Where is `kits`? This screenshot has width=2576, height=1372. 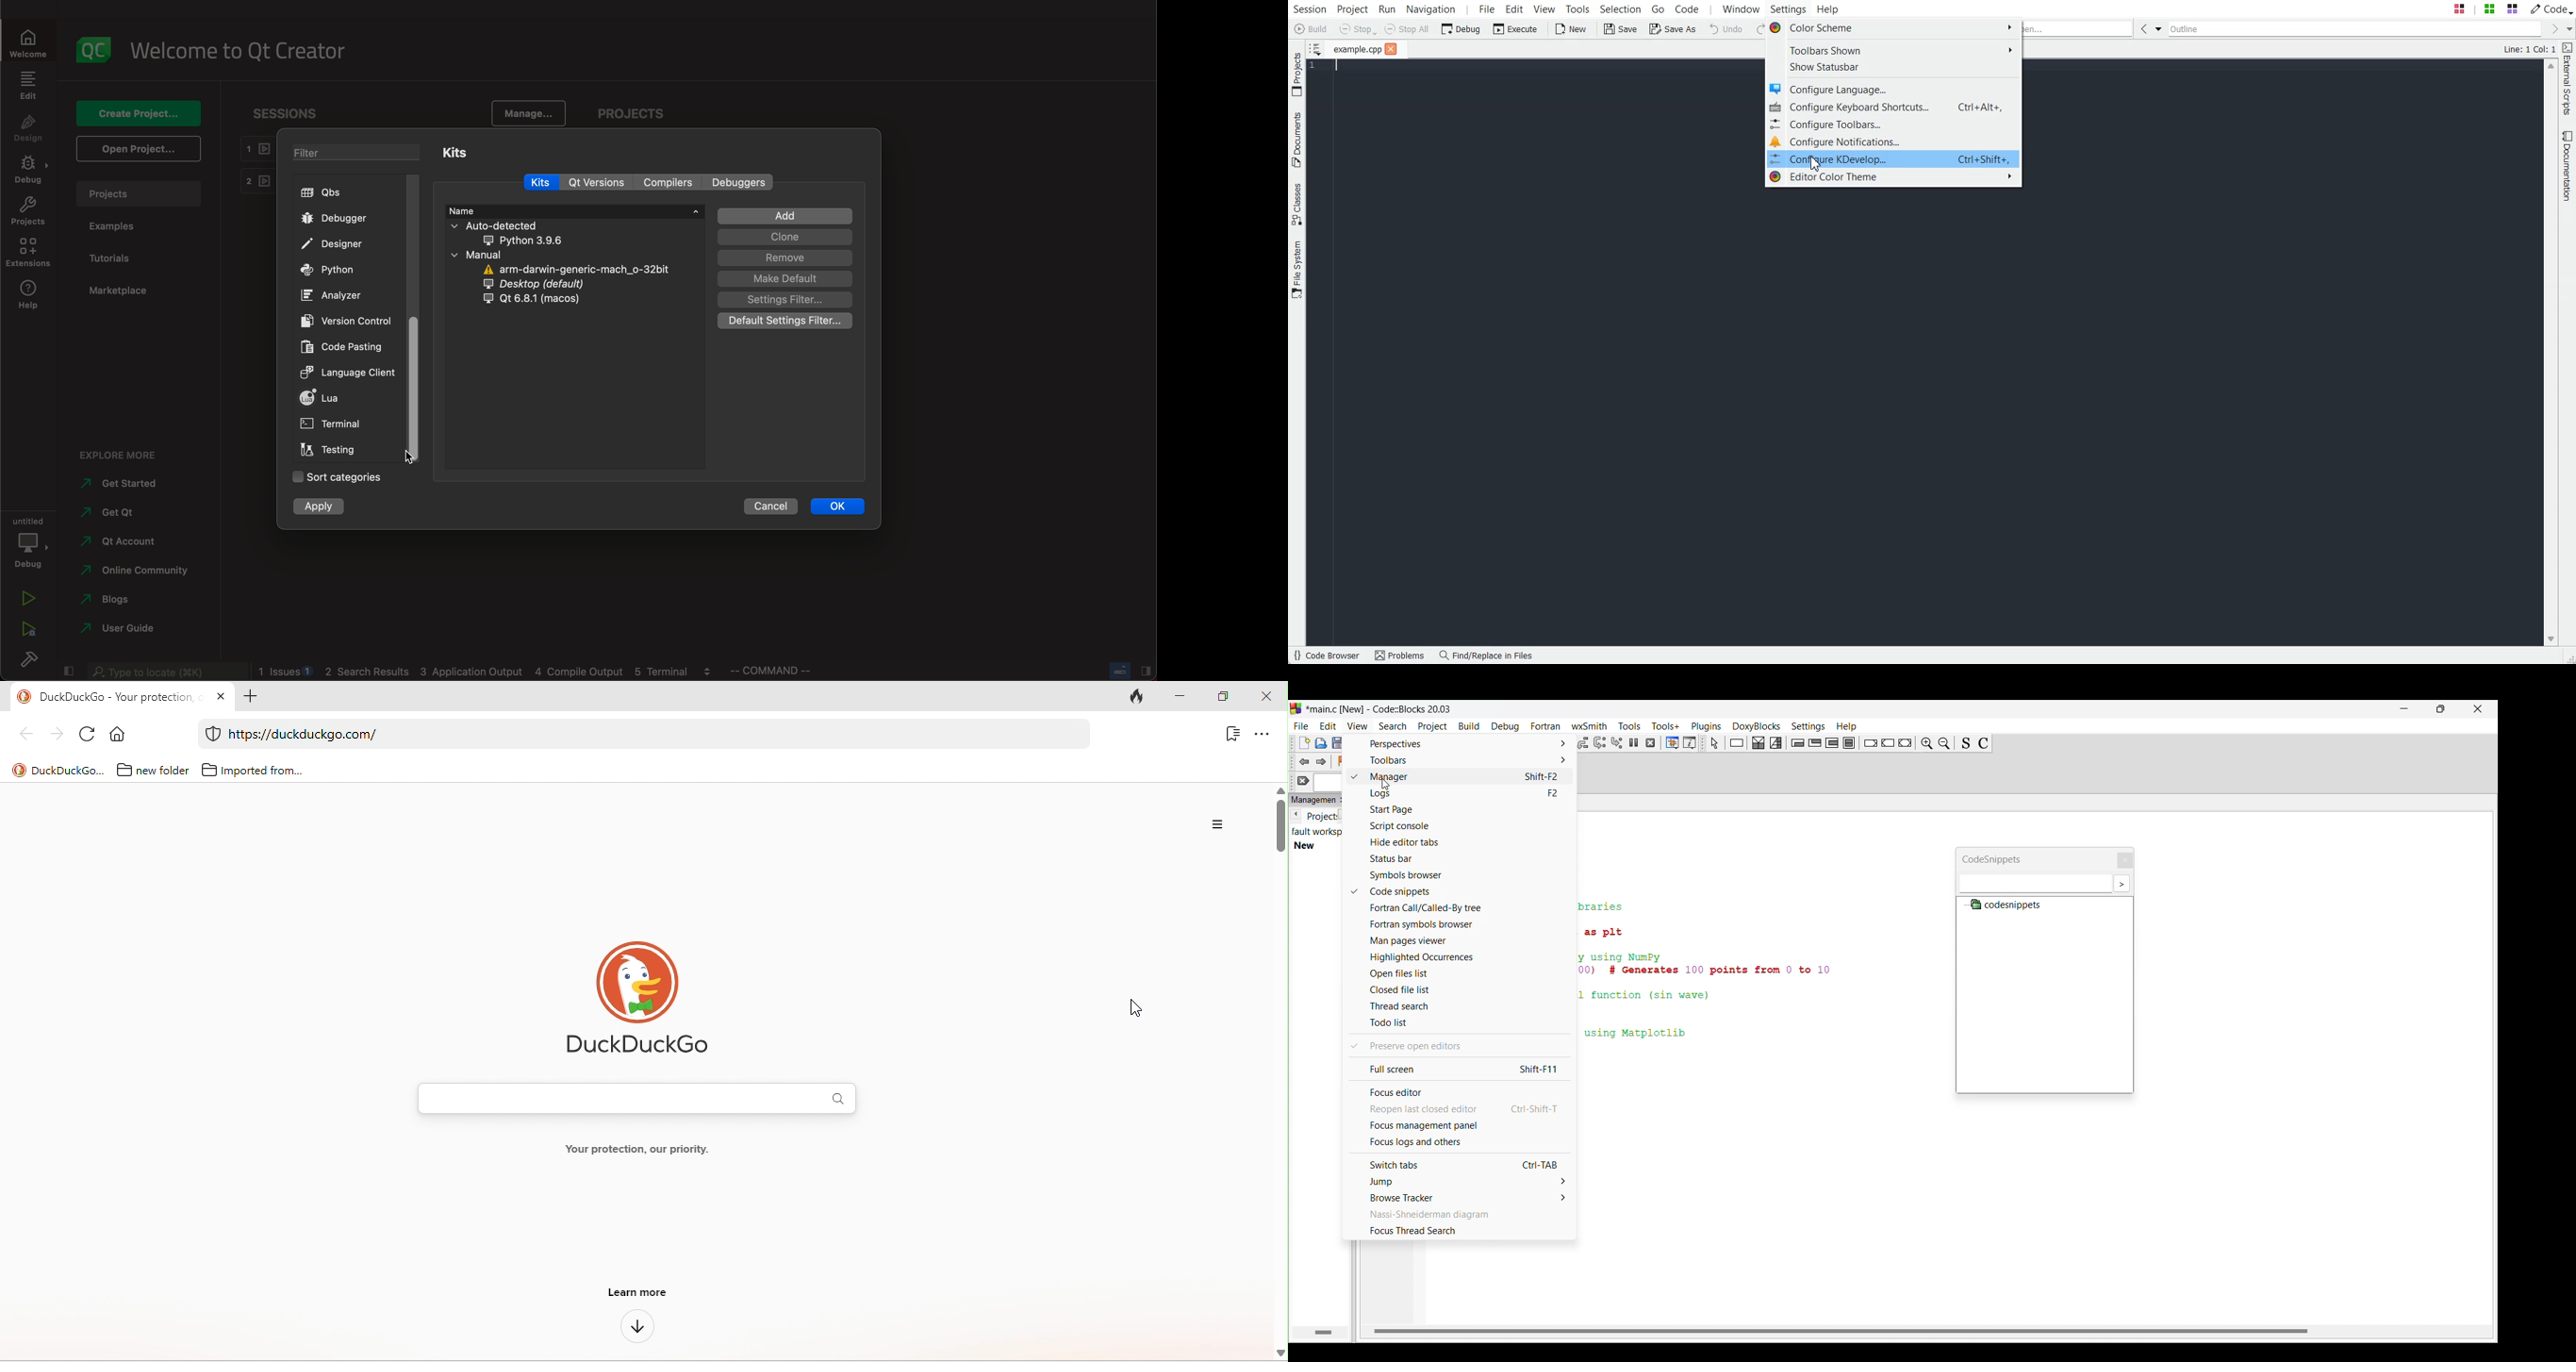
kits is located at coordinates (473, 154).